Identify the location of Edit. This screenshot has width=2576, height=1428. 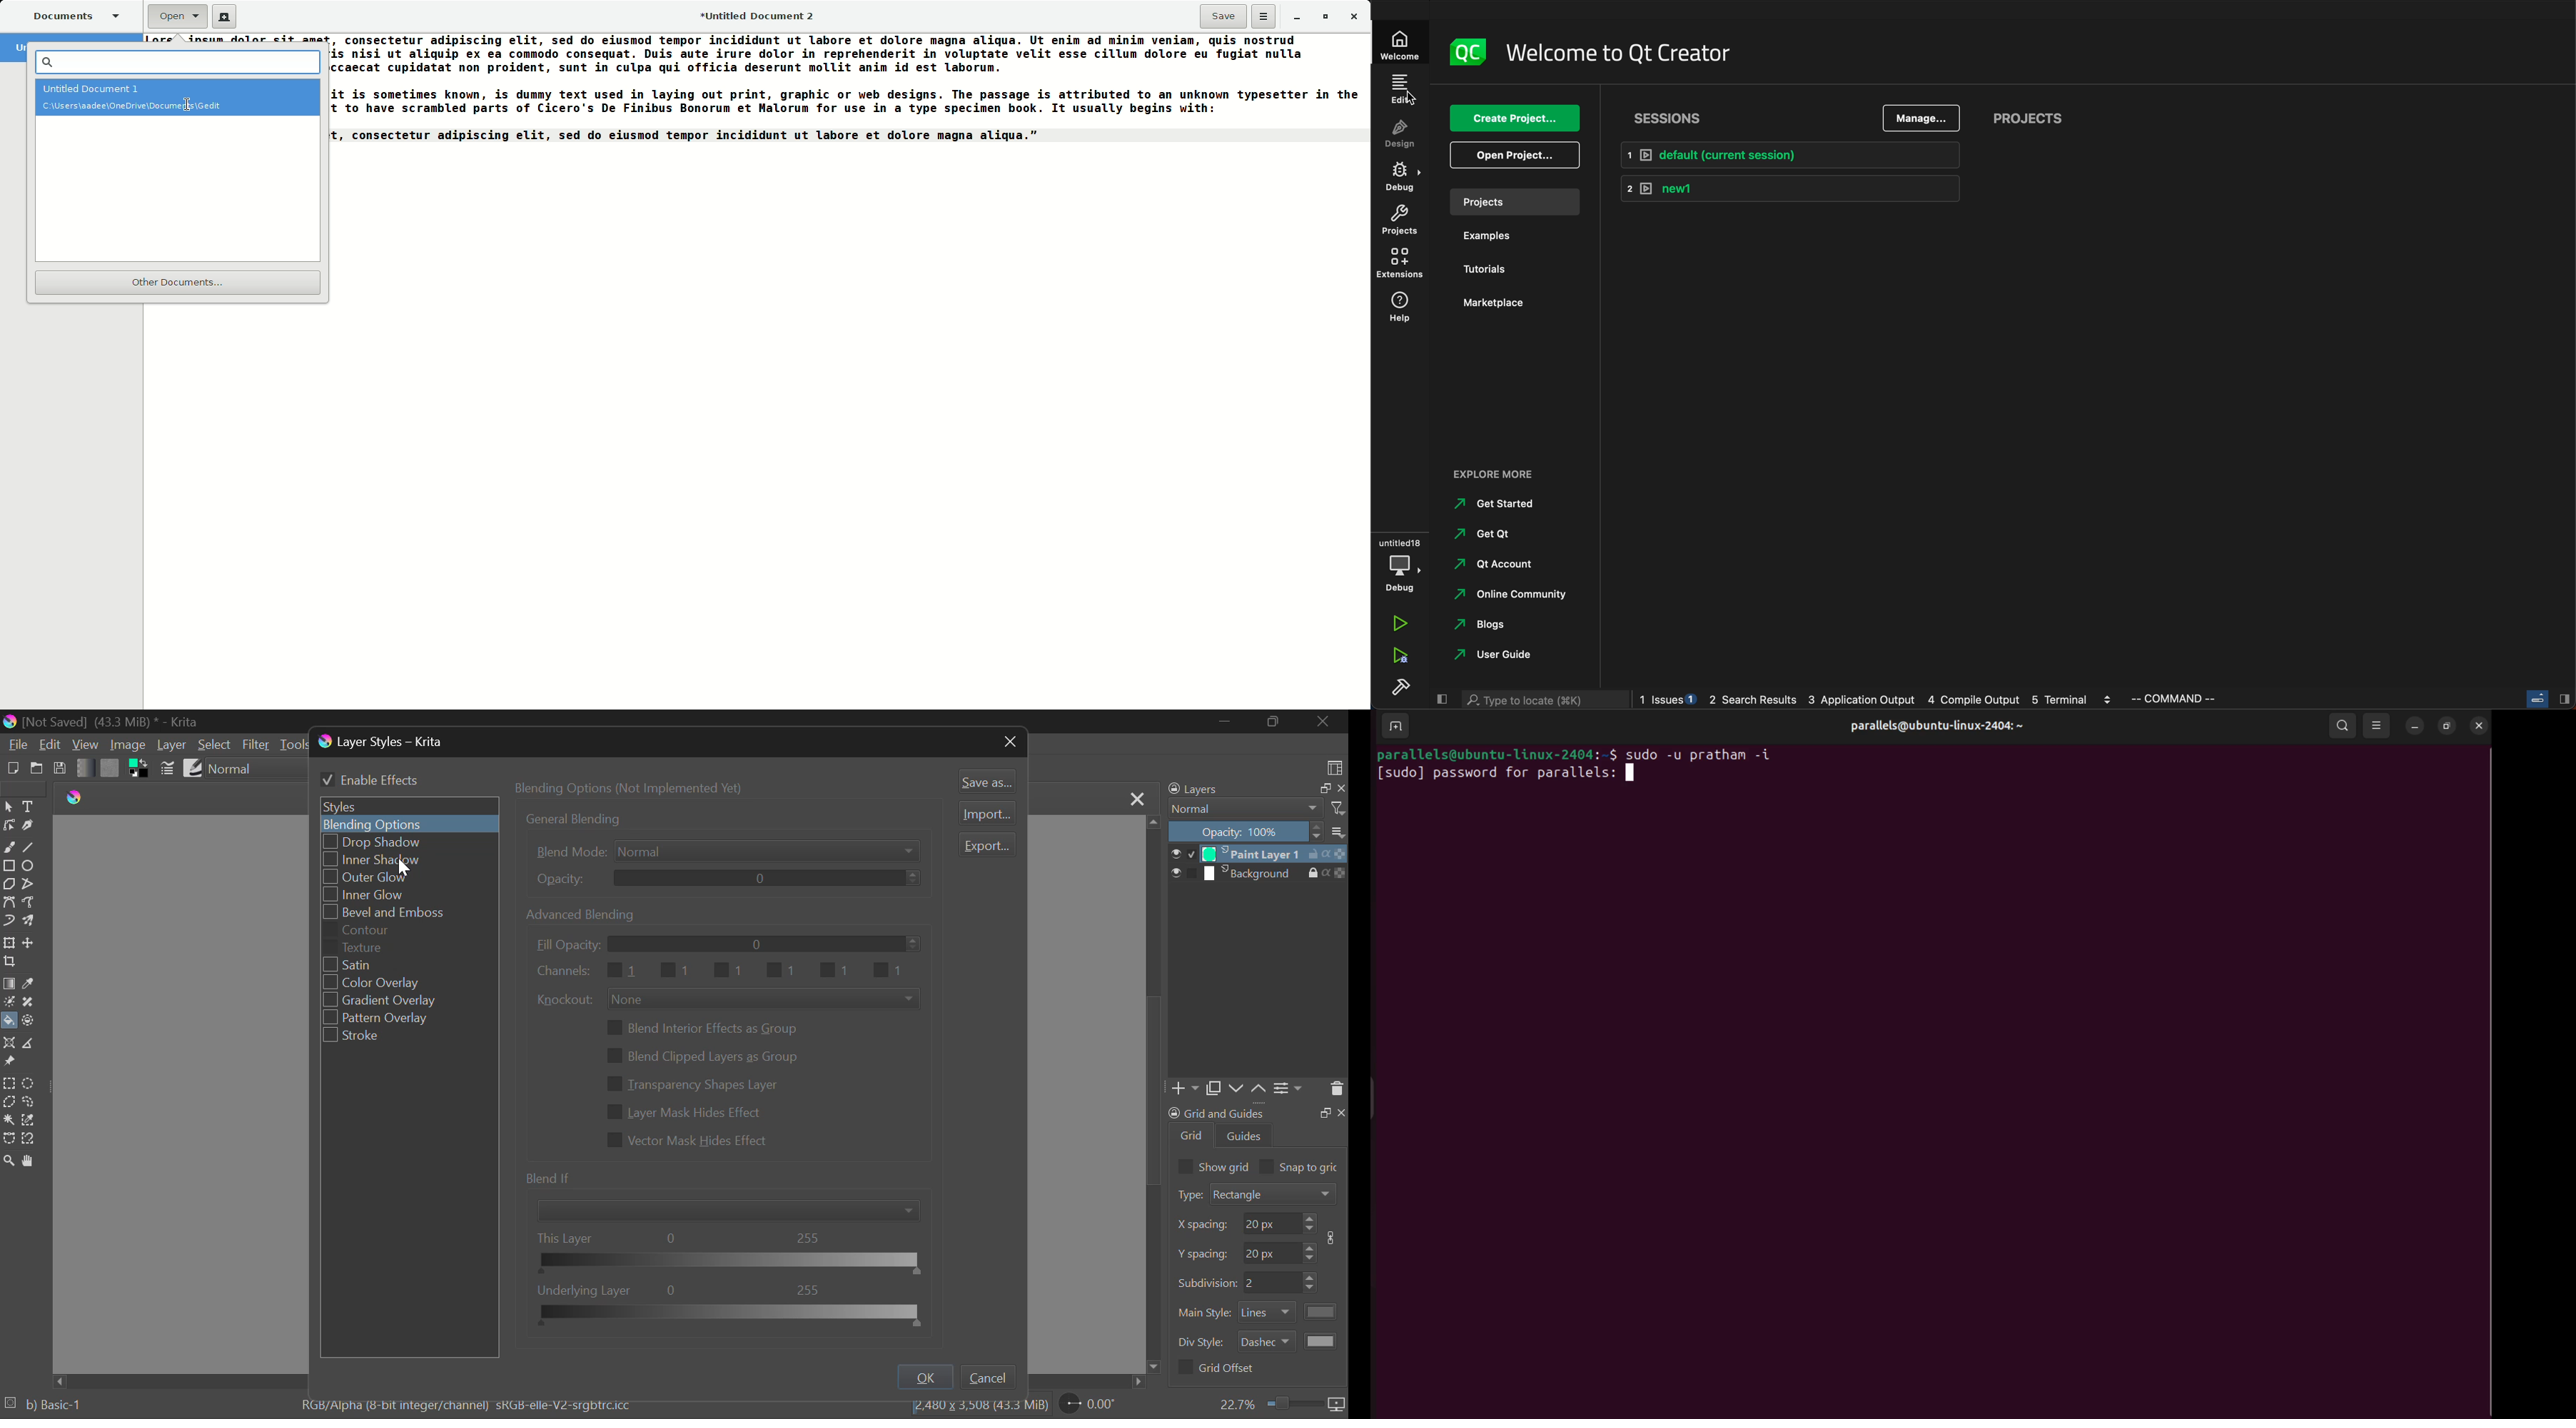
(51, 745).